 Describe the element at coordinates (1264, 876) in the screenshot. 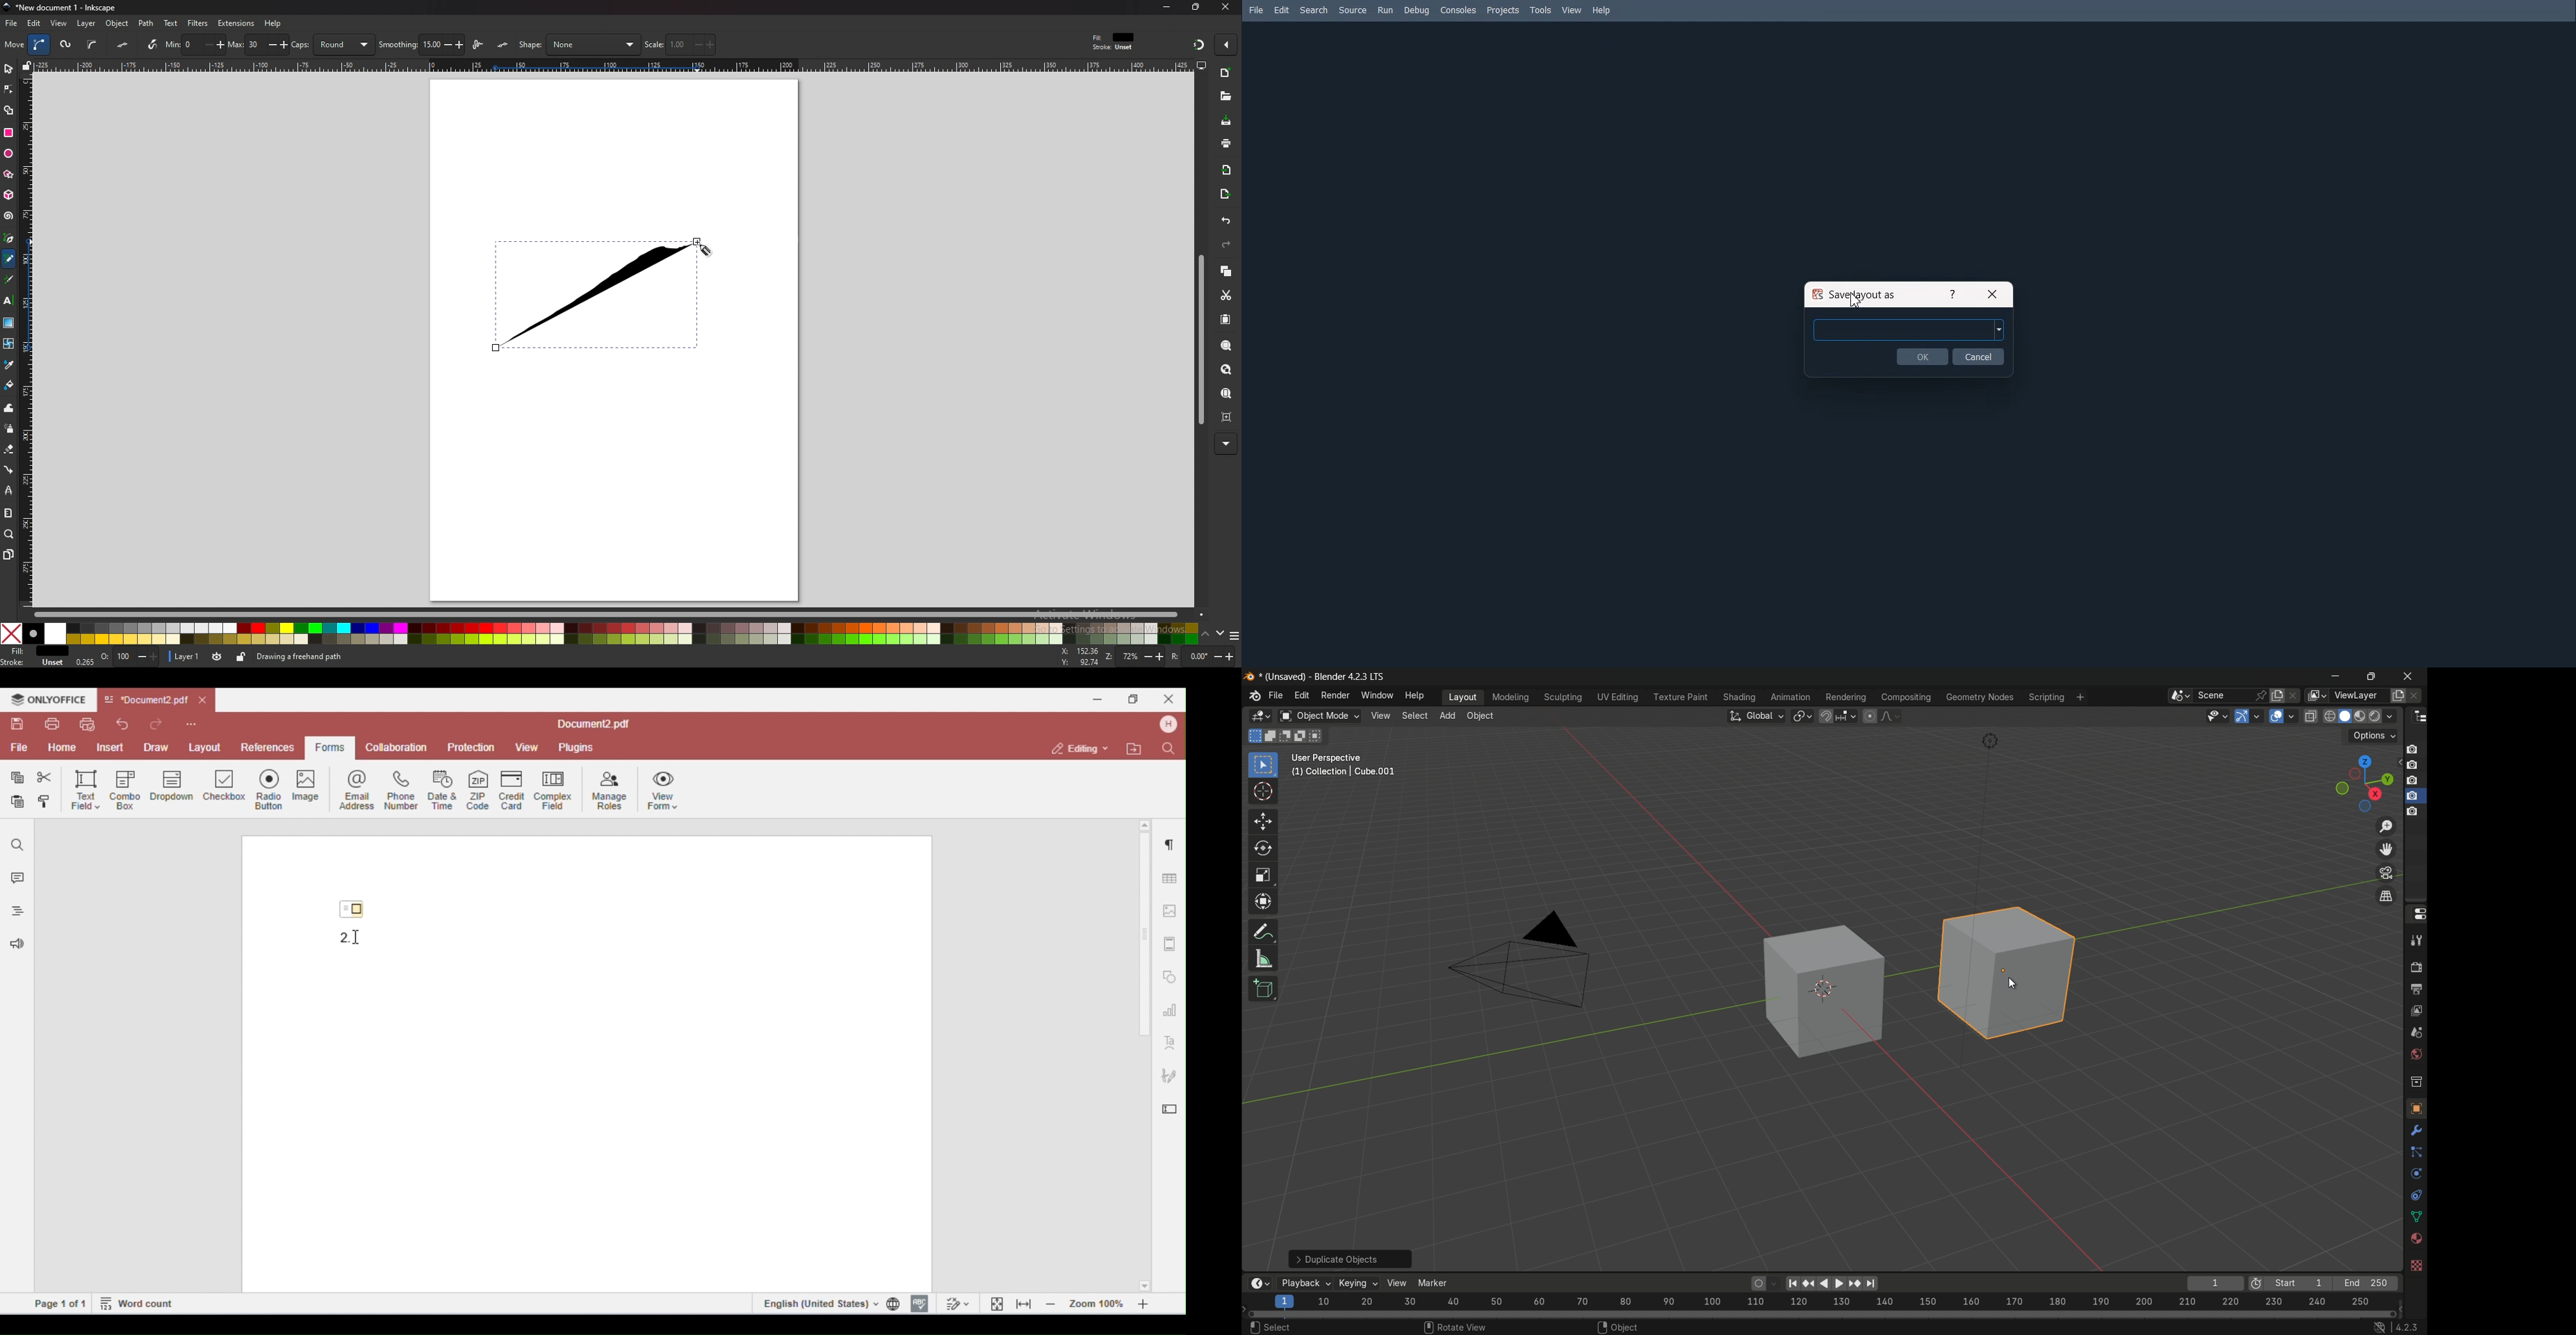

I see `scale` at that location.